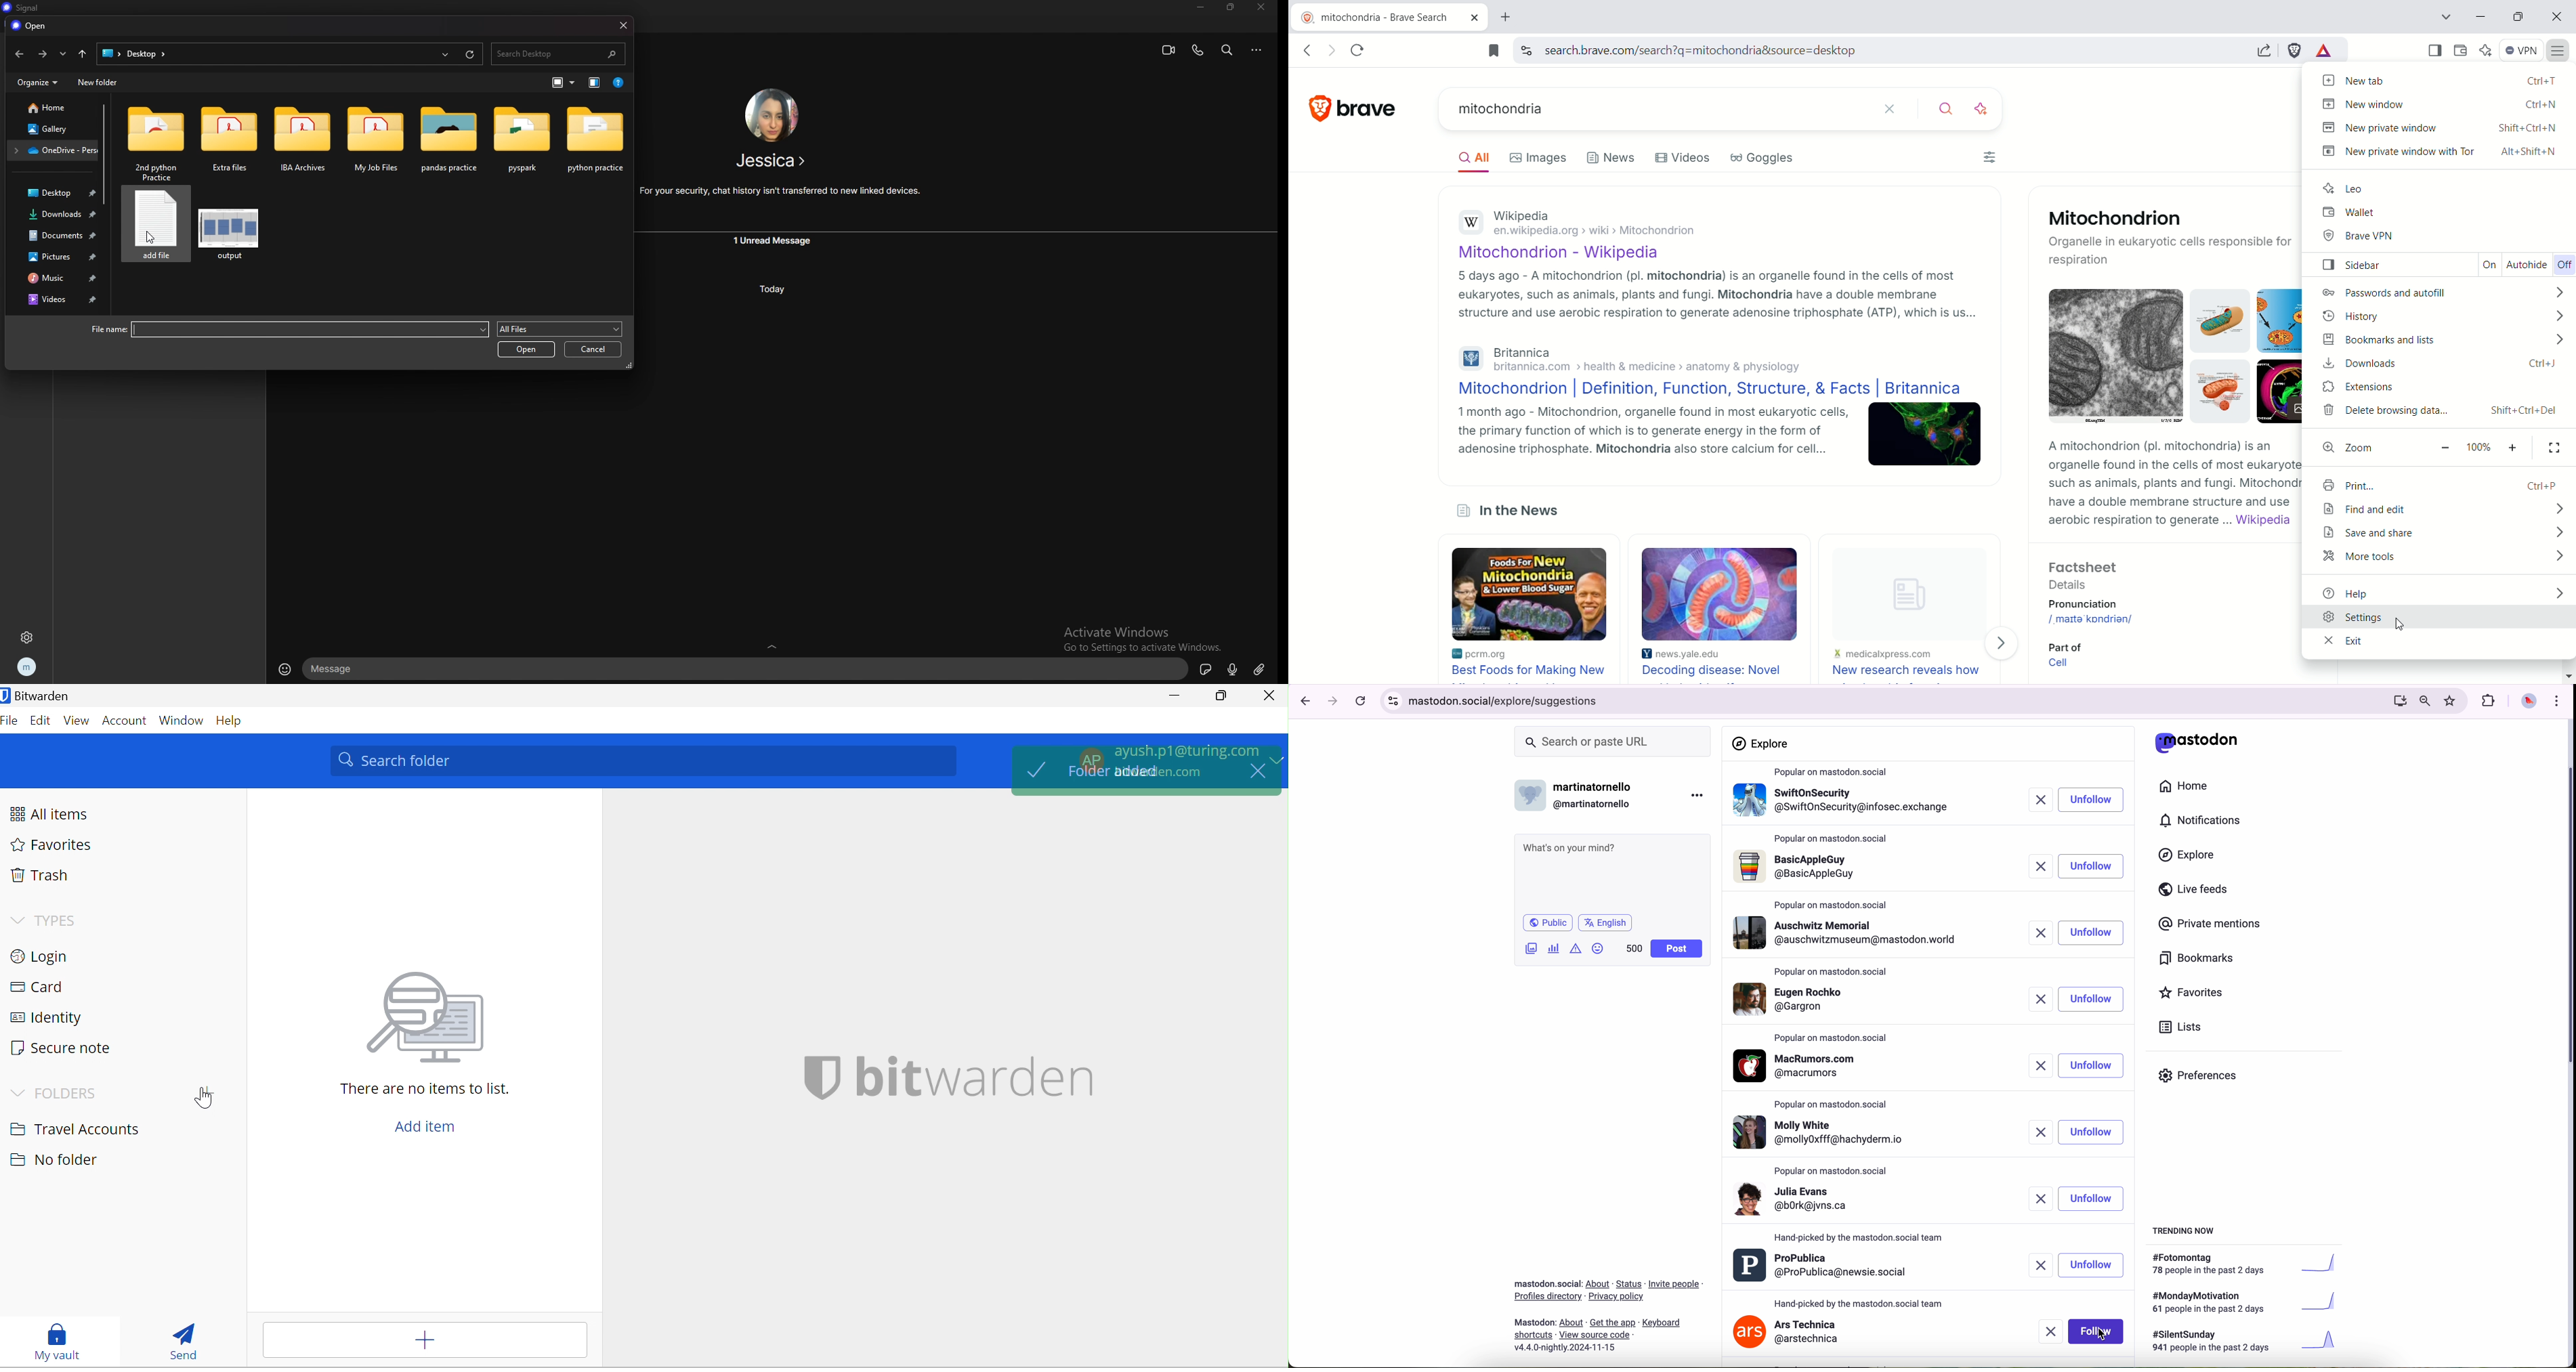  What do you see at coordinates (2197, 742) in the screenshot?
I see `matodon logo` at bounding box center [2197, 742].